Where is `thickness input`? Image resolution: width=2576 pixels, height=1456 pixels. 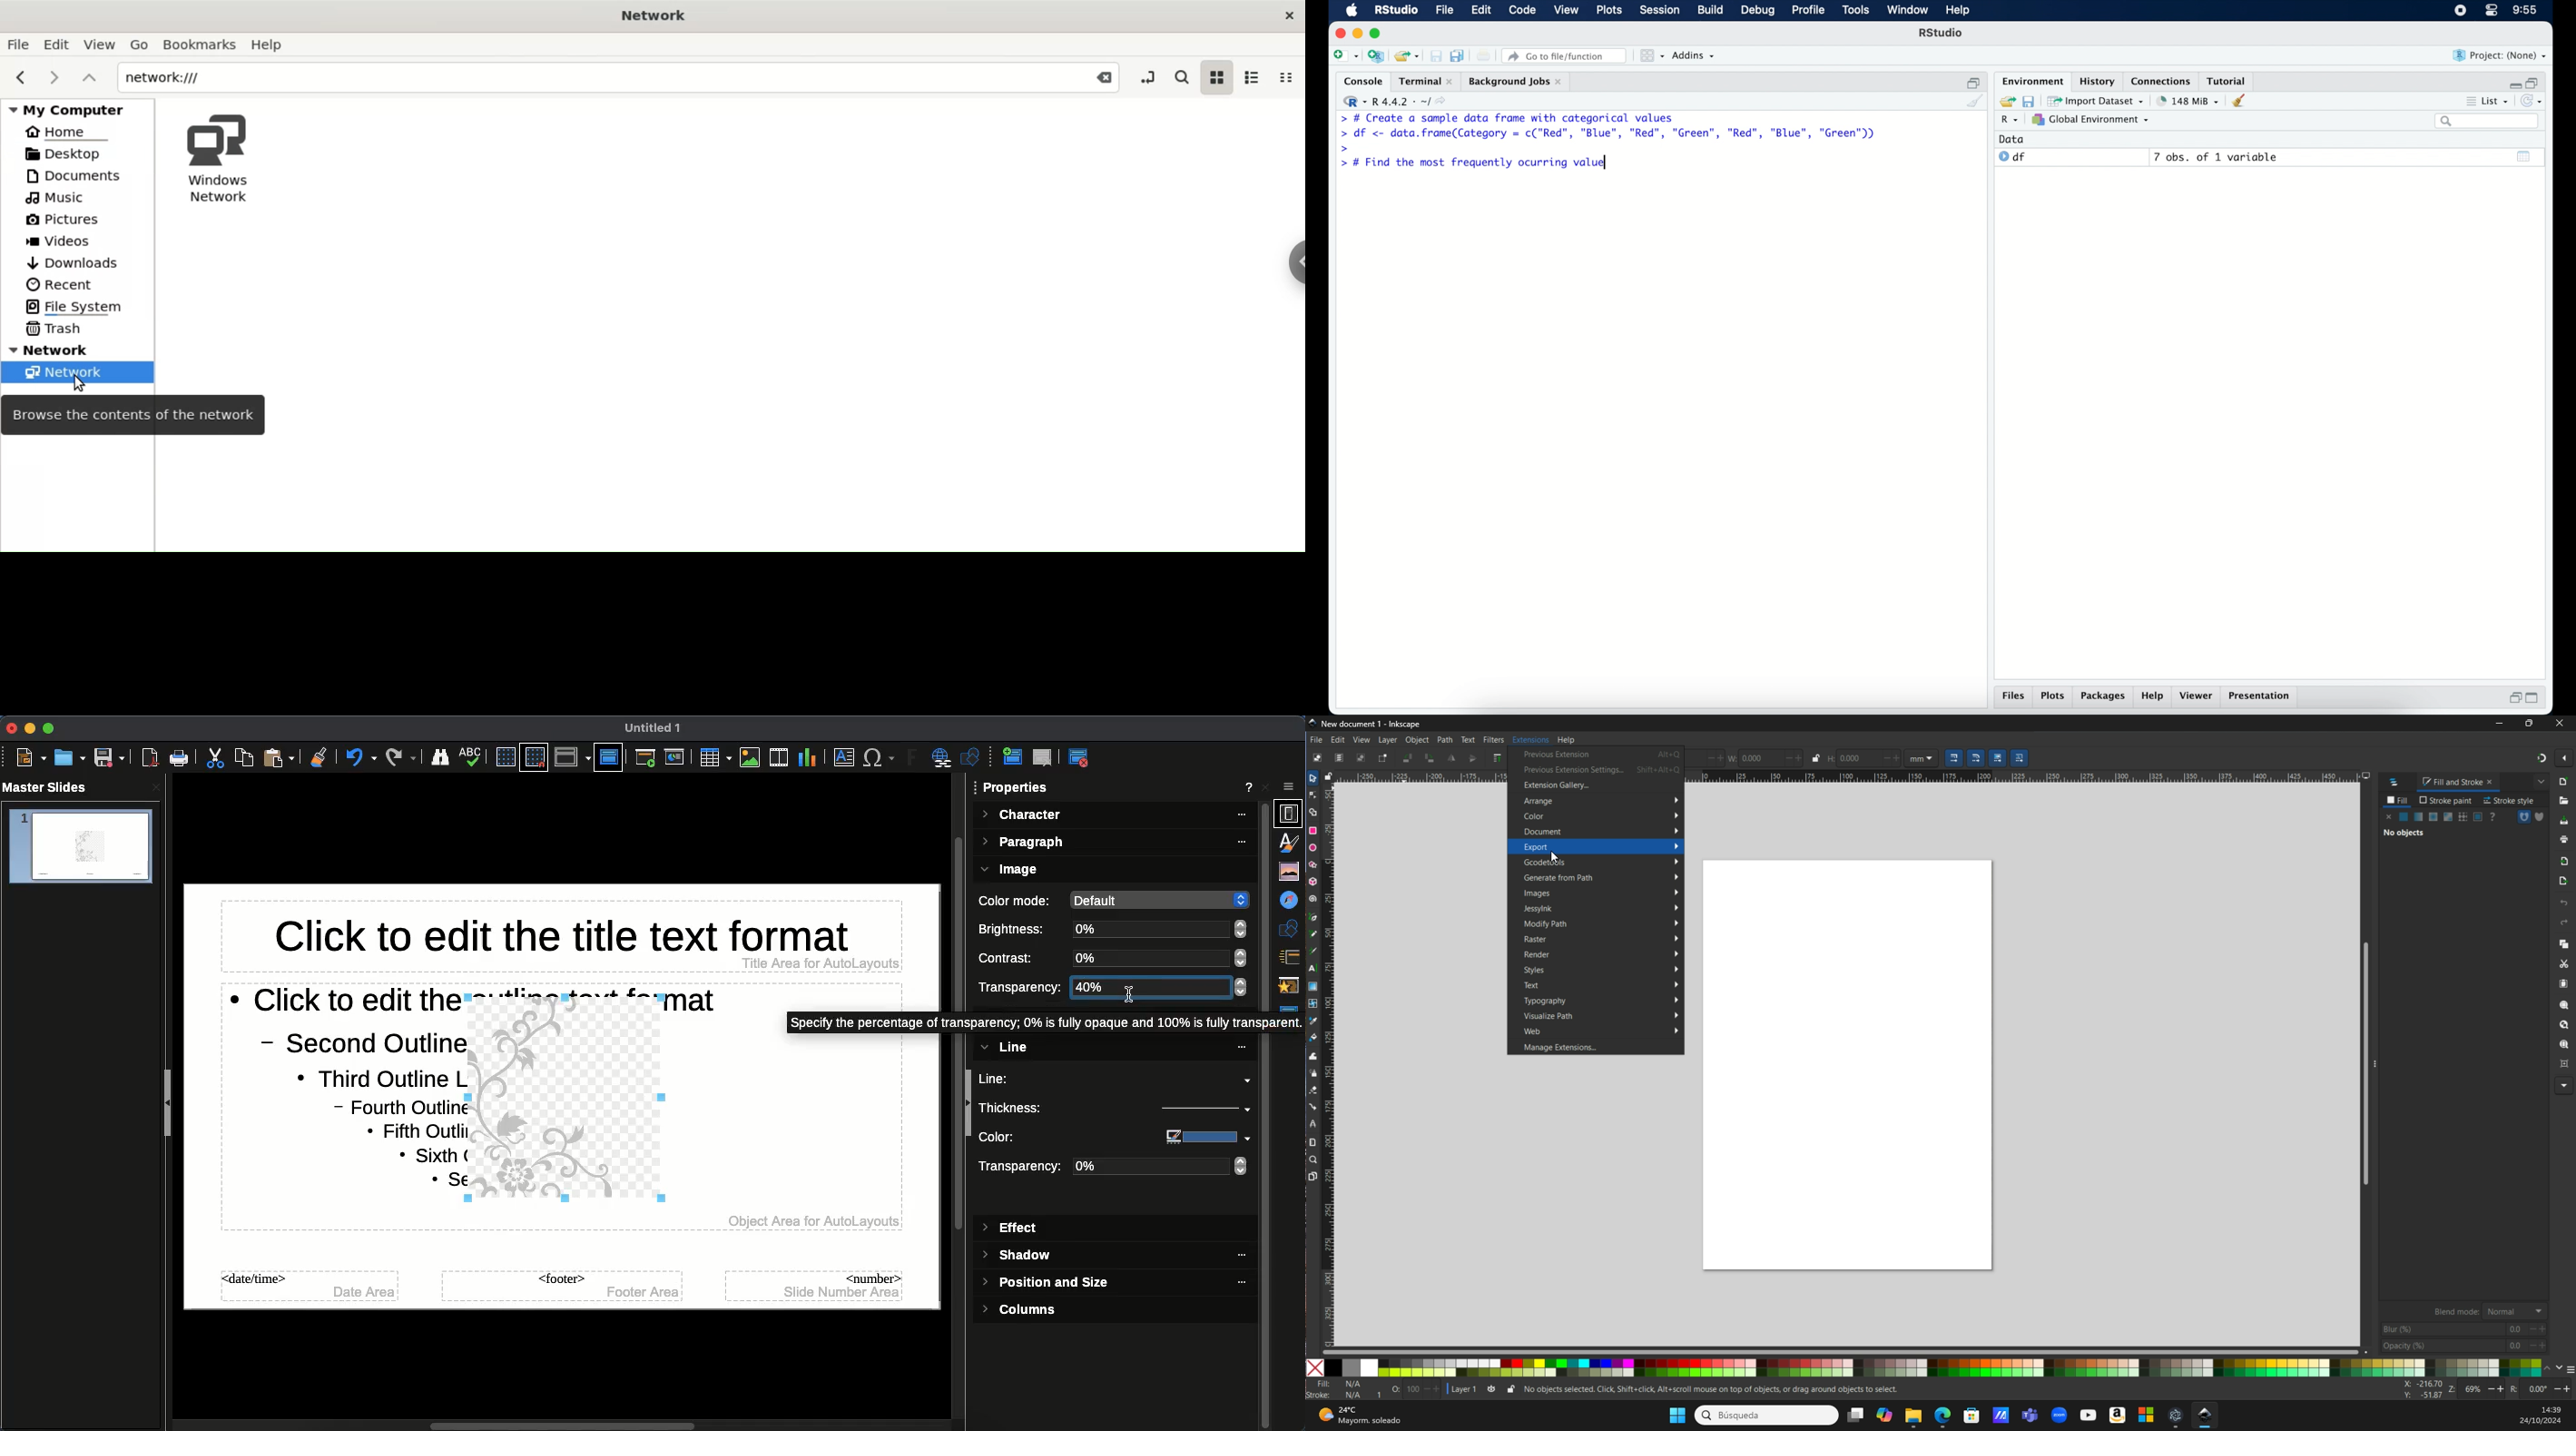 thickness input is located at coordinates (1194, 1110).